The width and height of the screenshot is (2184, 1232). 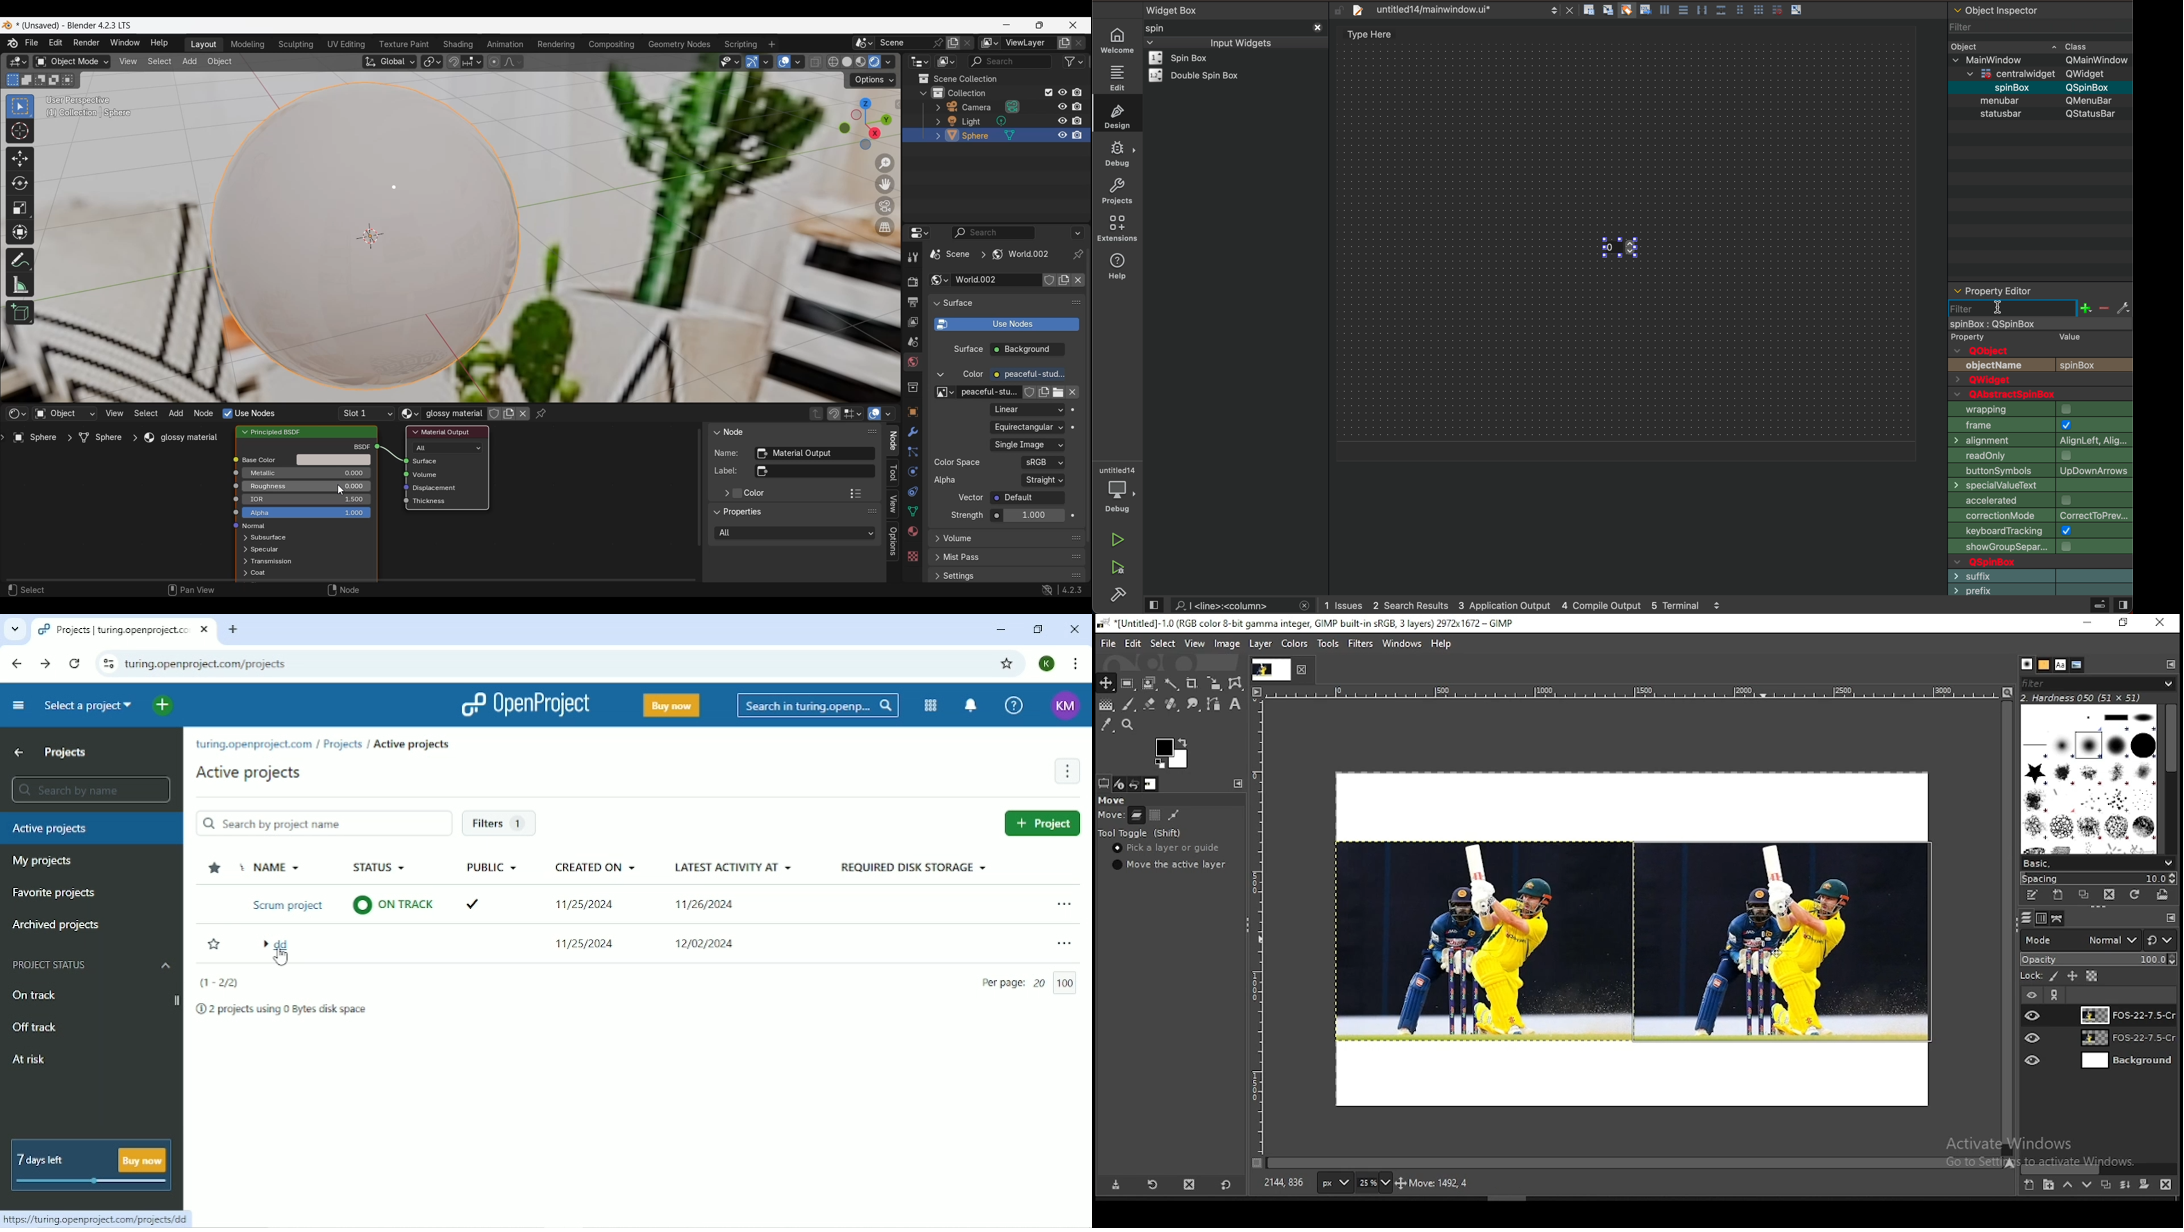 I want to click on tool, so click(x=1236, y=783).